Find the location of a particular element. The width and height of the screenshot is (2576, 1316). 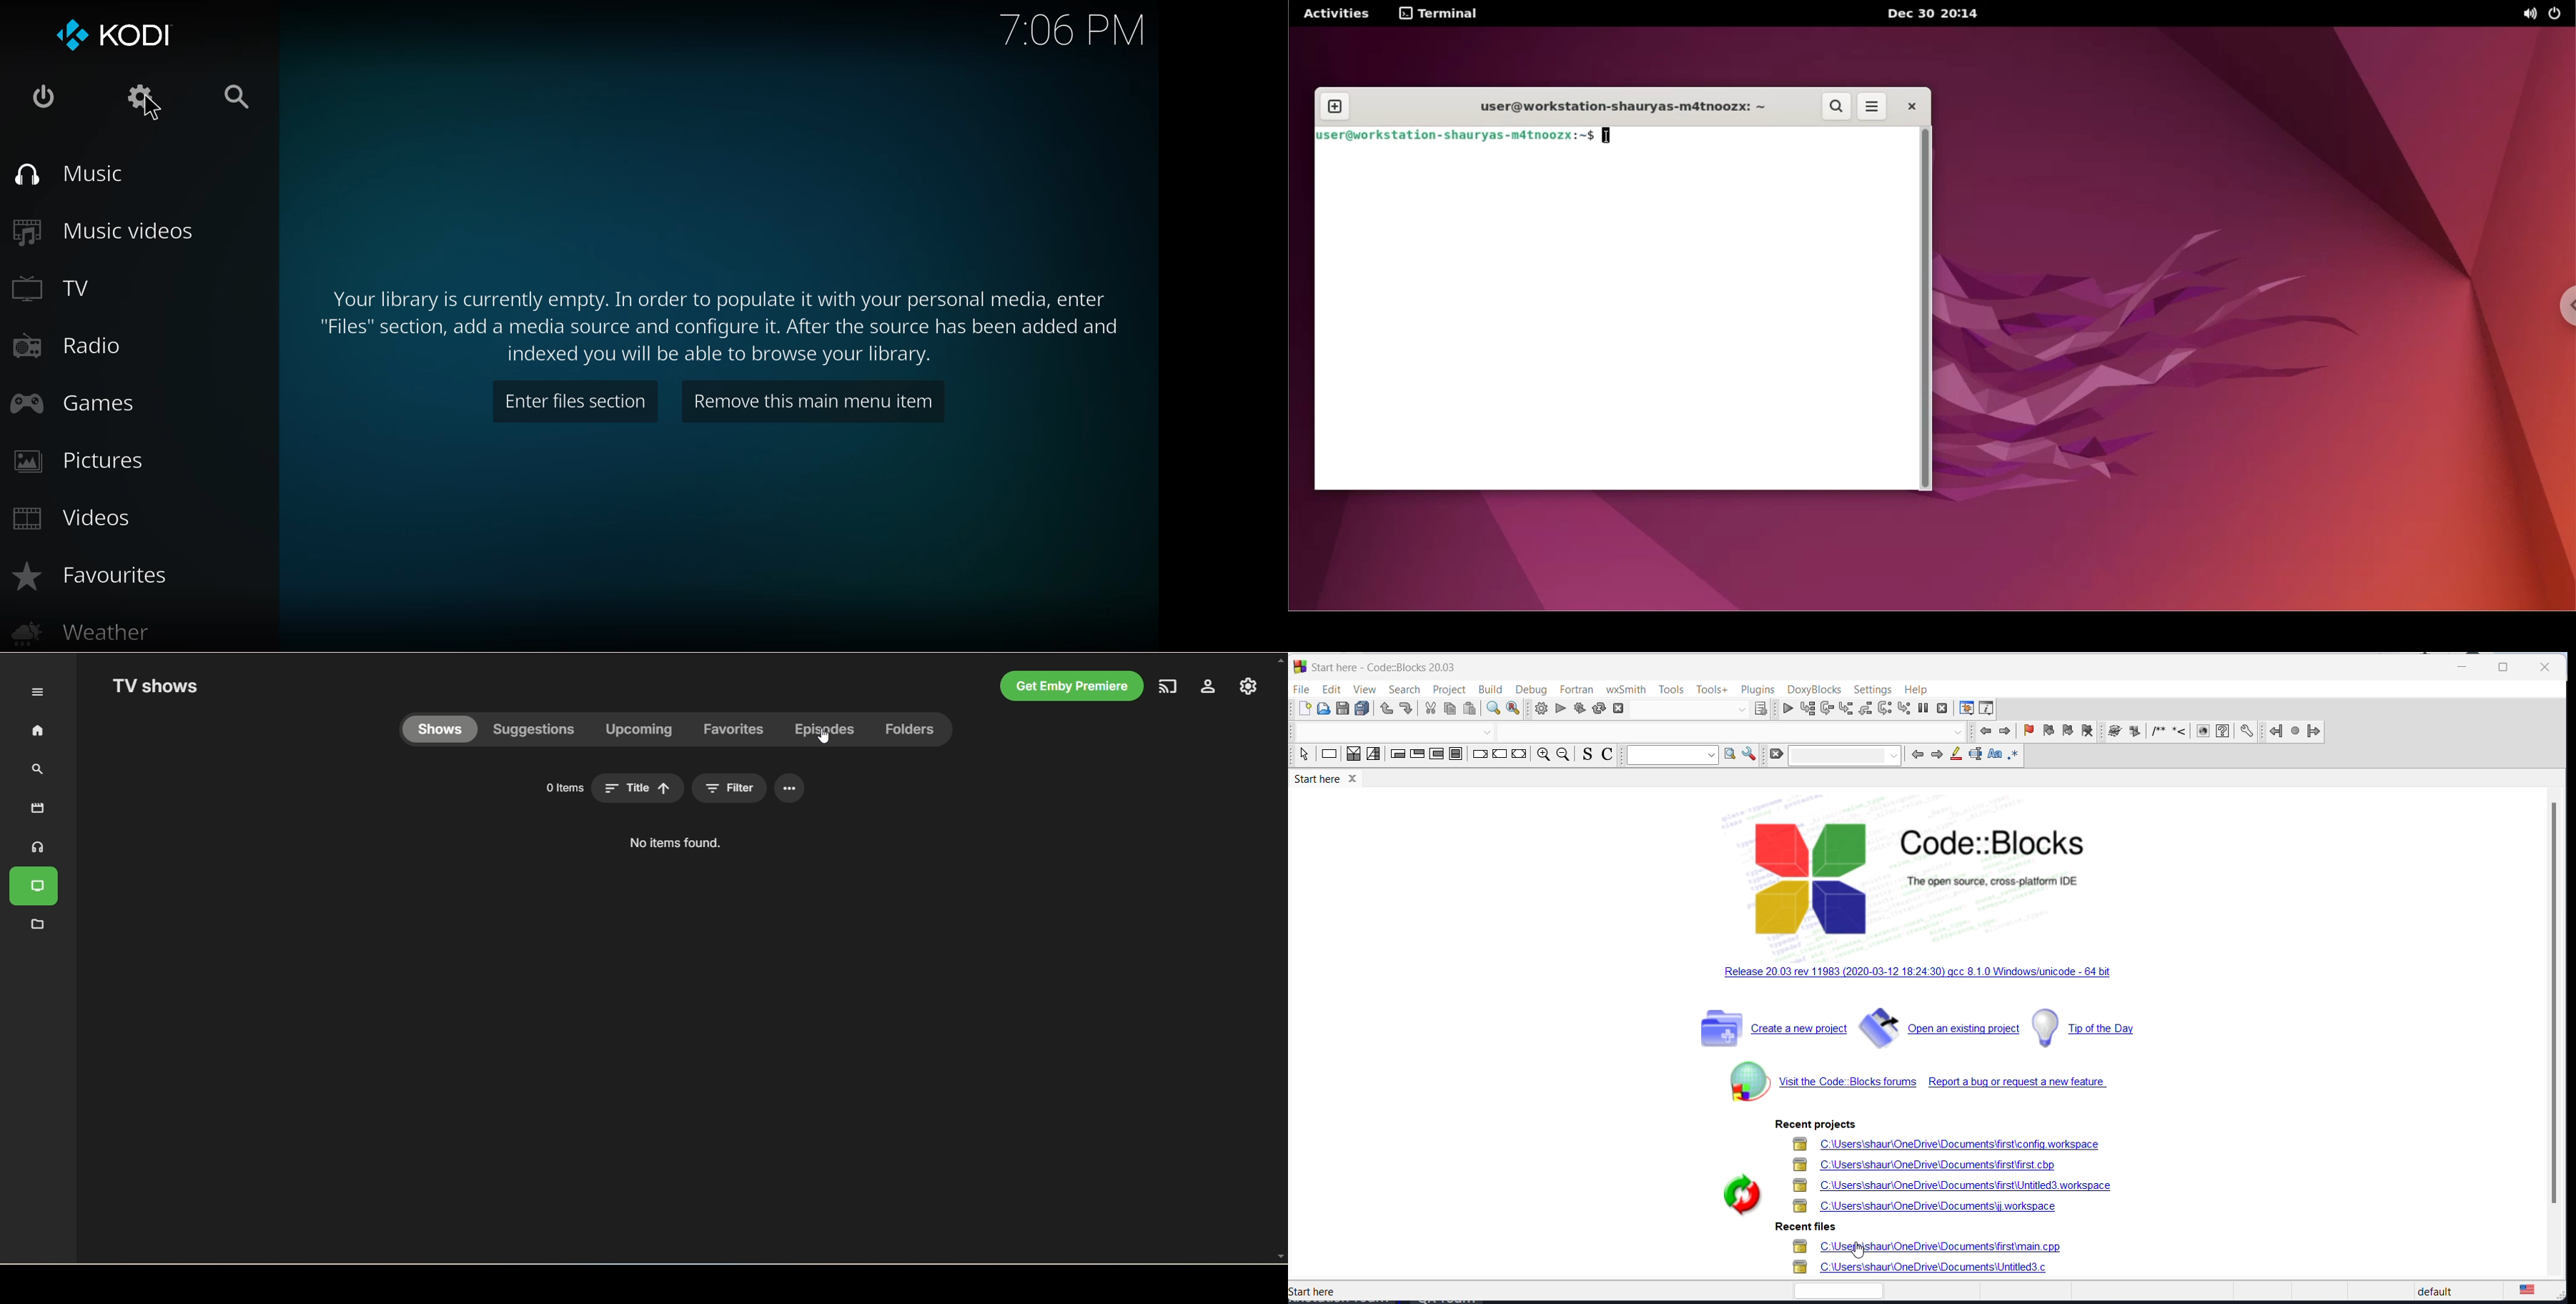

settings is located at coordinates (1751, 754).